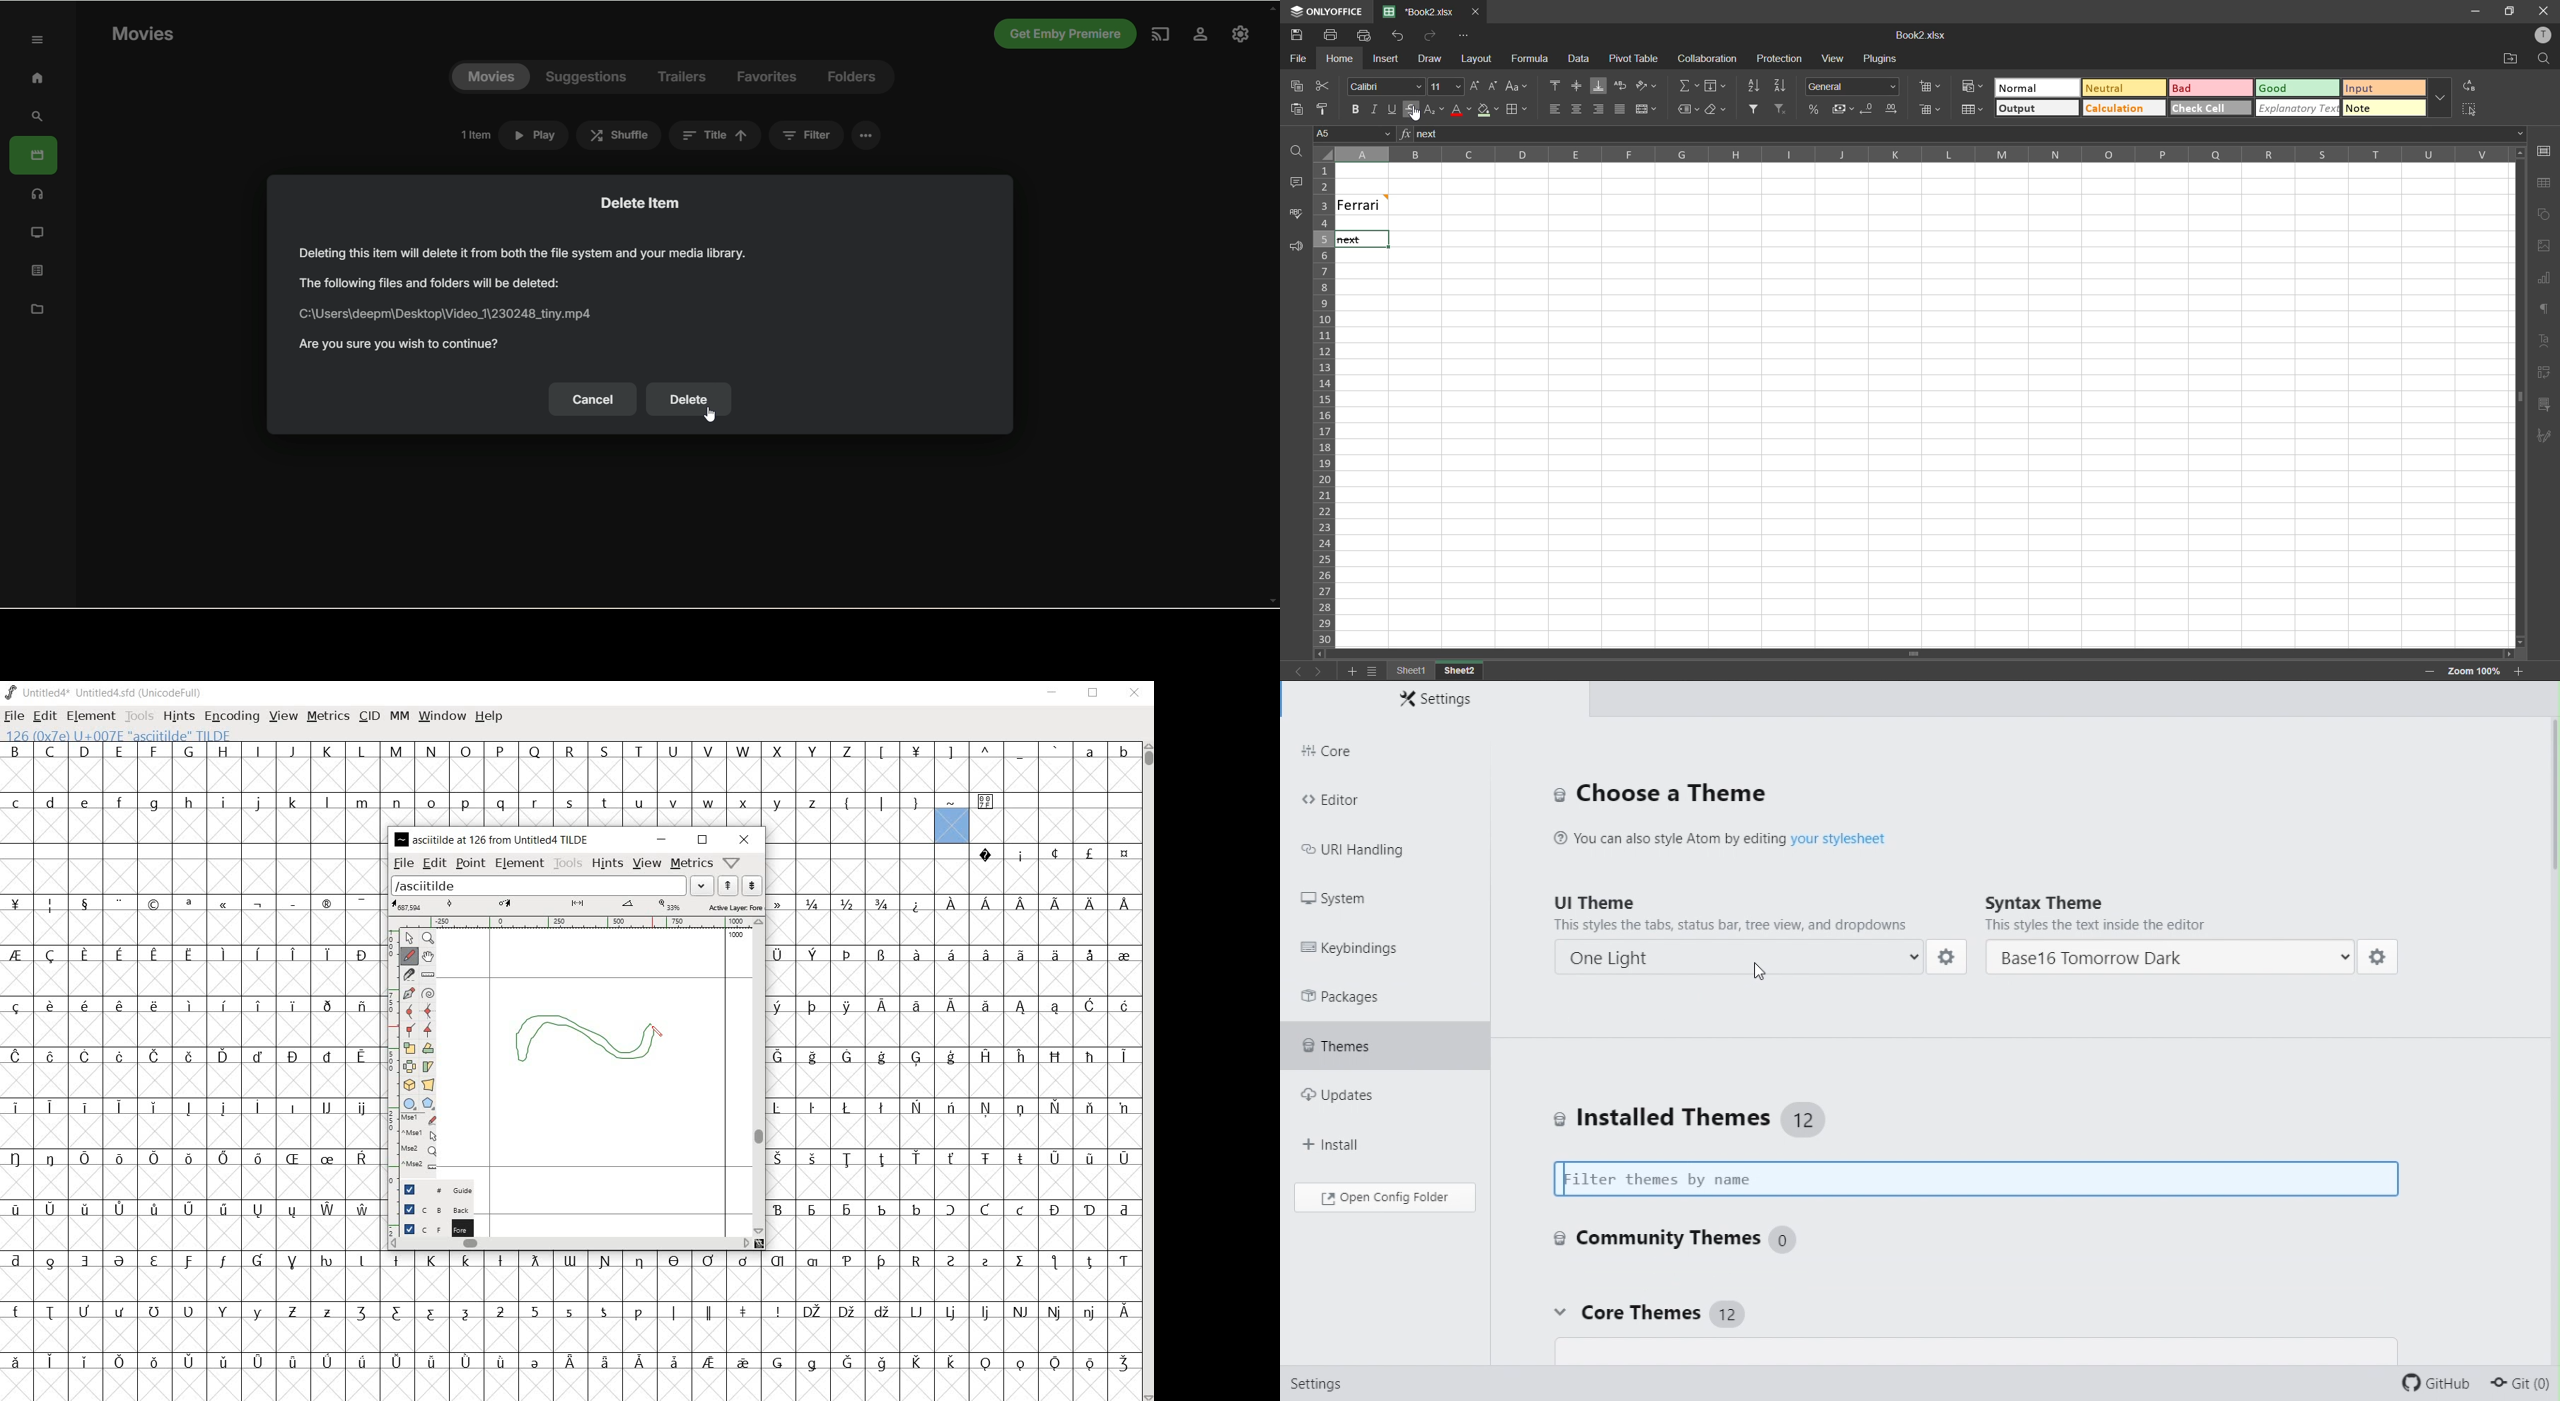 This screenshot has width=2576, height=1428. What do you see at coordinates (2545, 342) in the screenshot?
I see `text` at bounding box center [2545, 342].